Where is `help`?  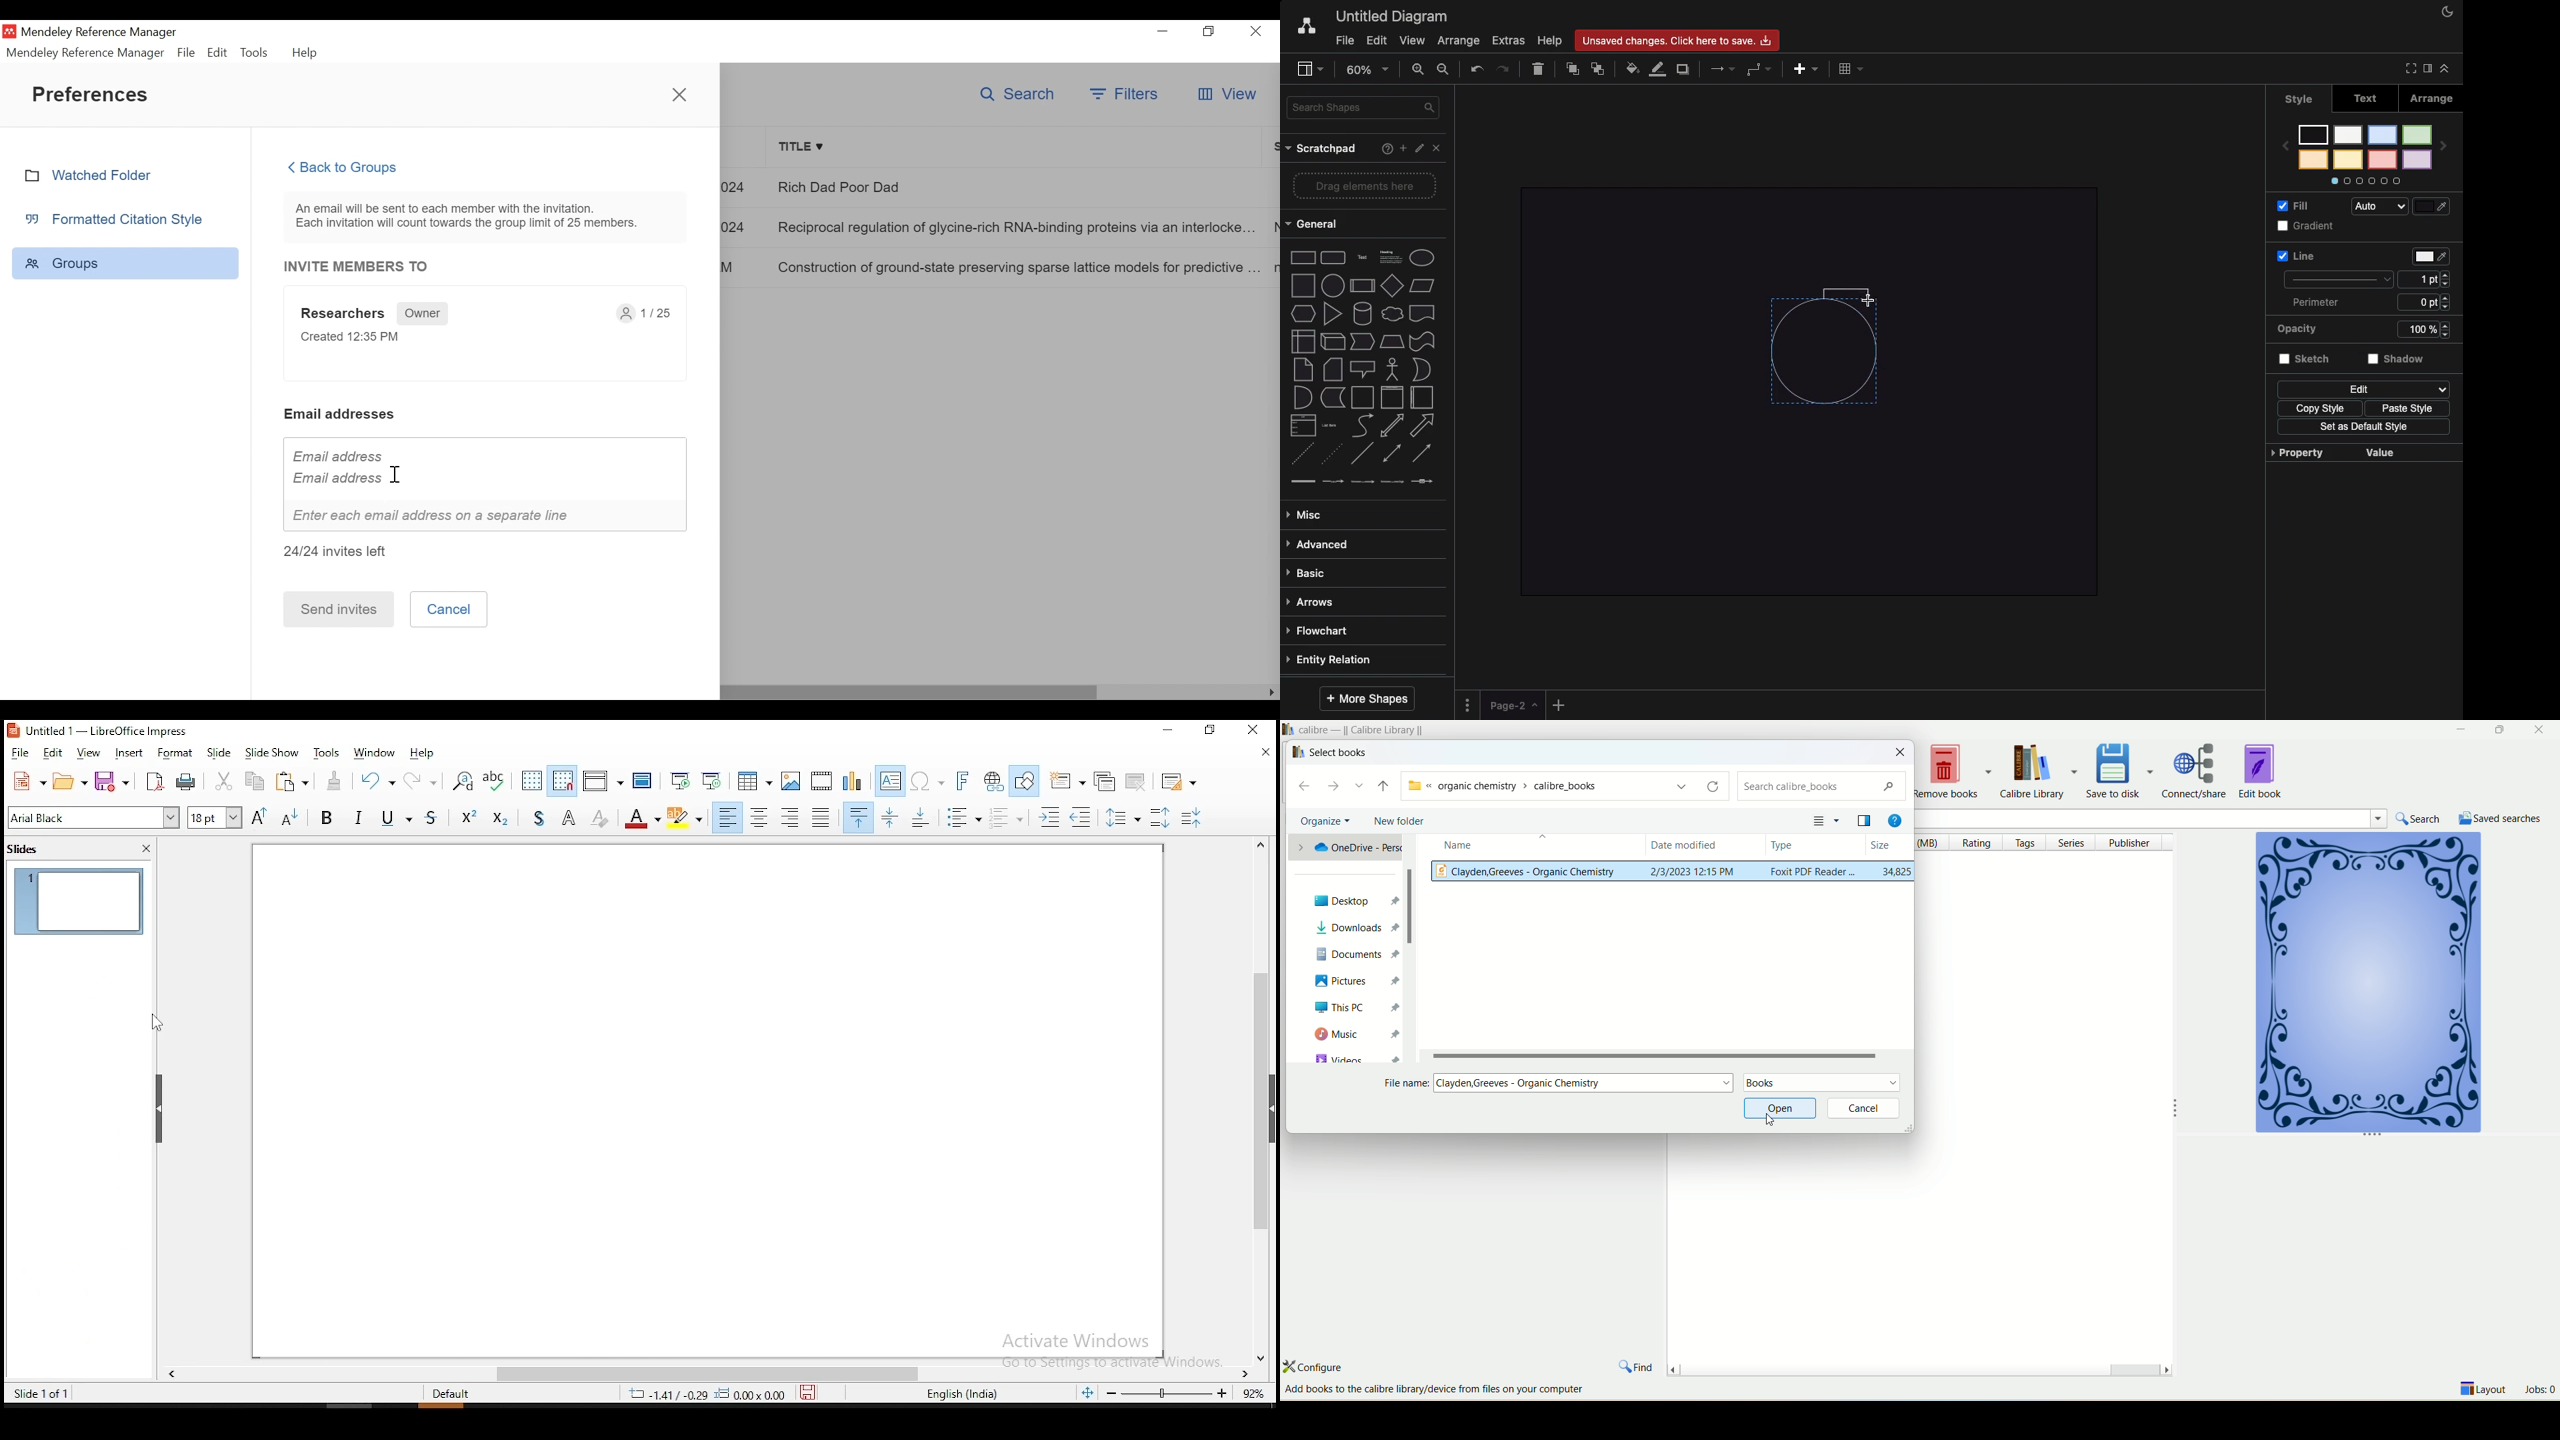
help is located at coordinates (1894, 817).